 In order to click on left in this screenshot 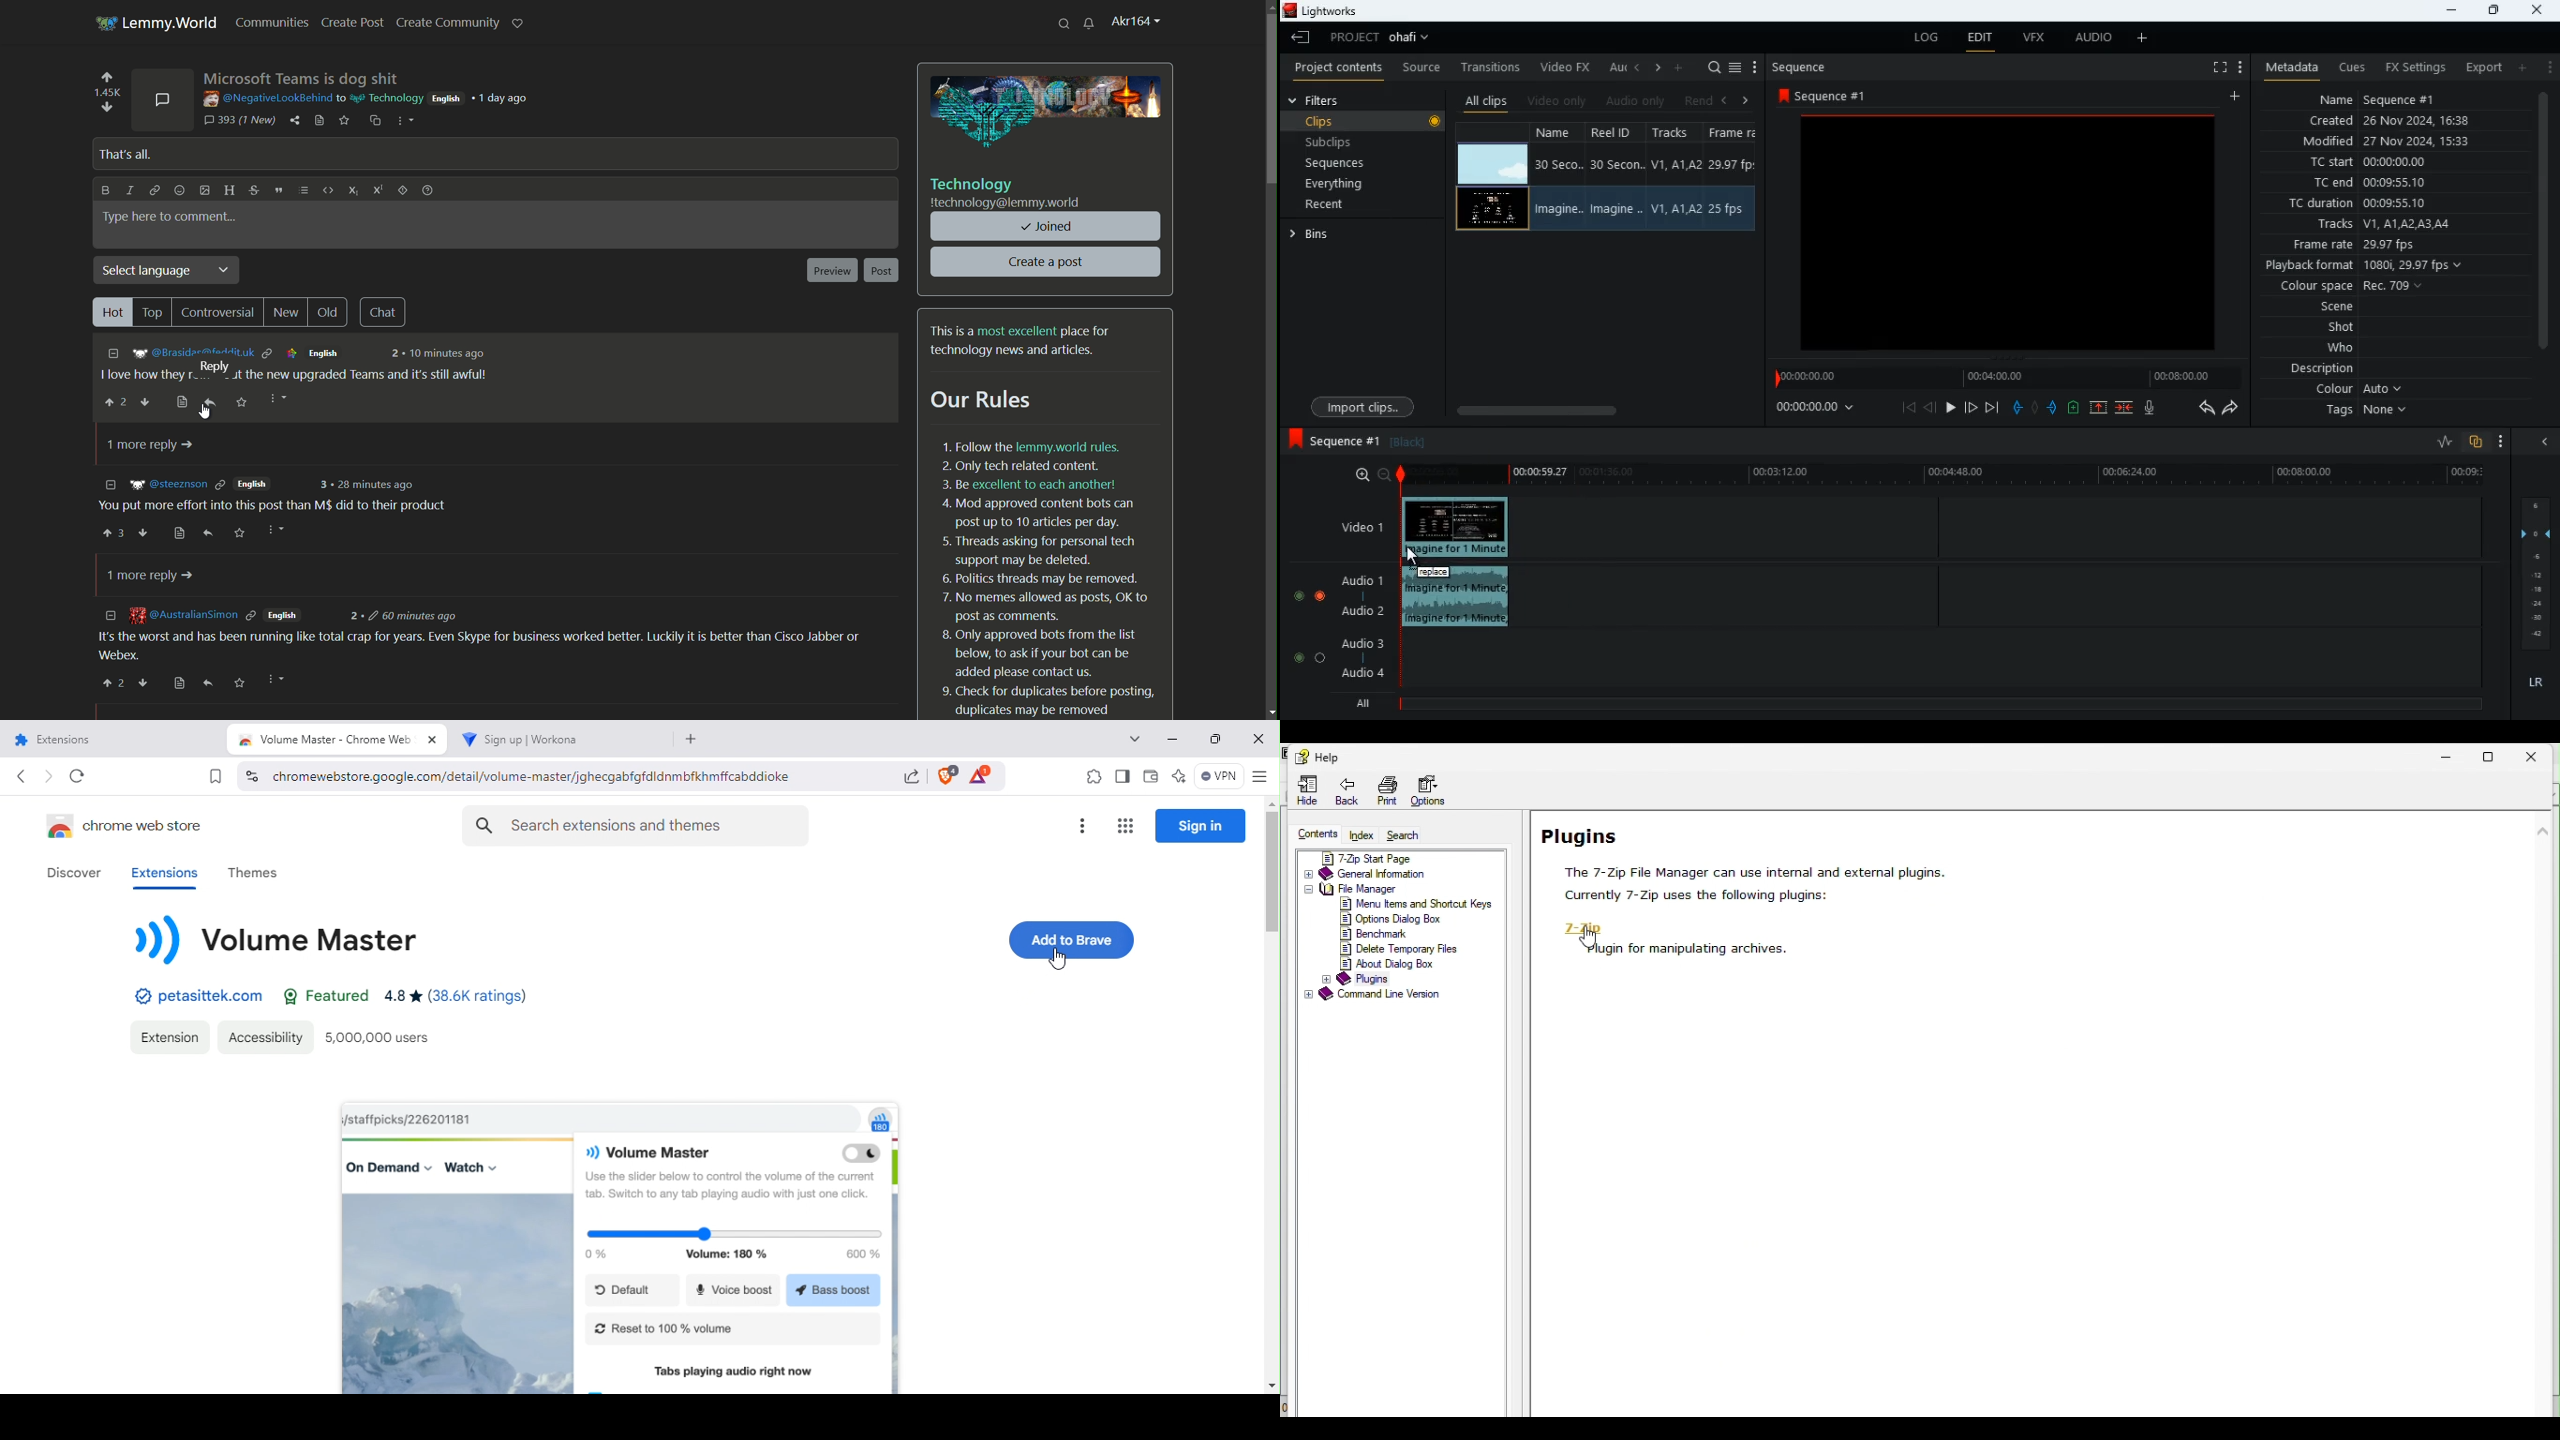, I will do `click(1730, 99)`.